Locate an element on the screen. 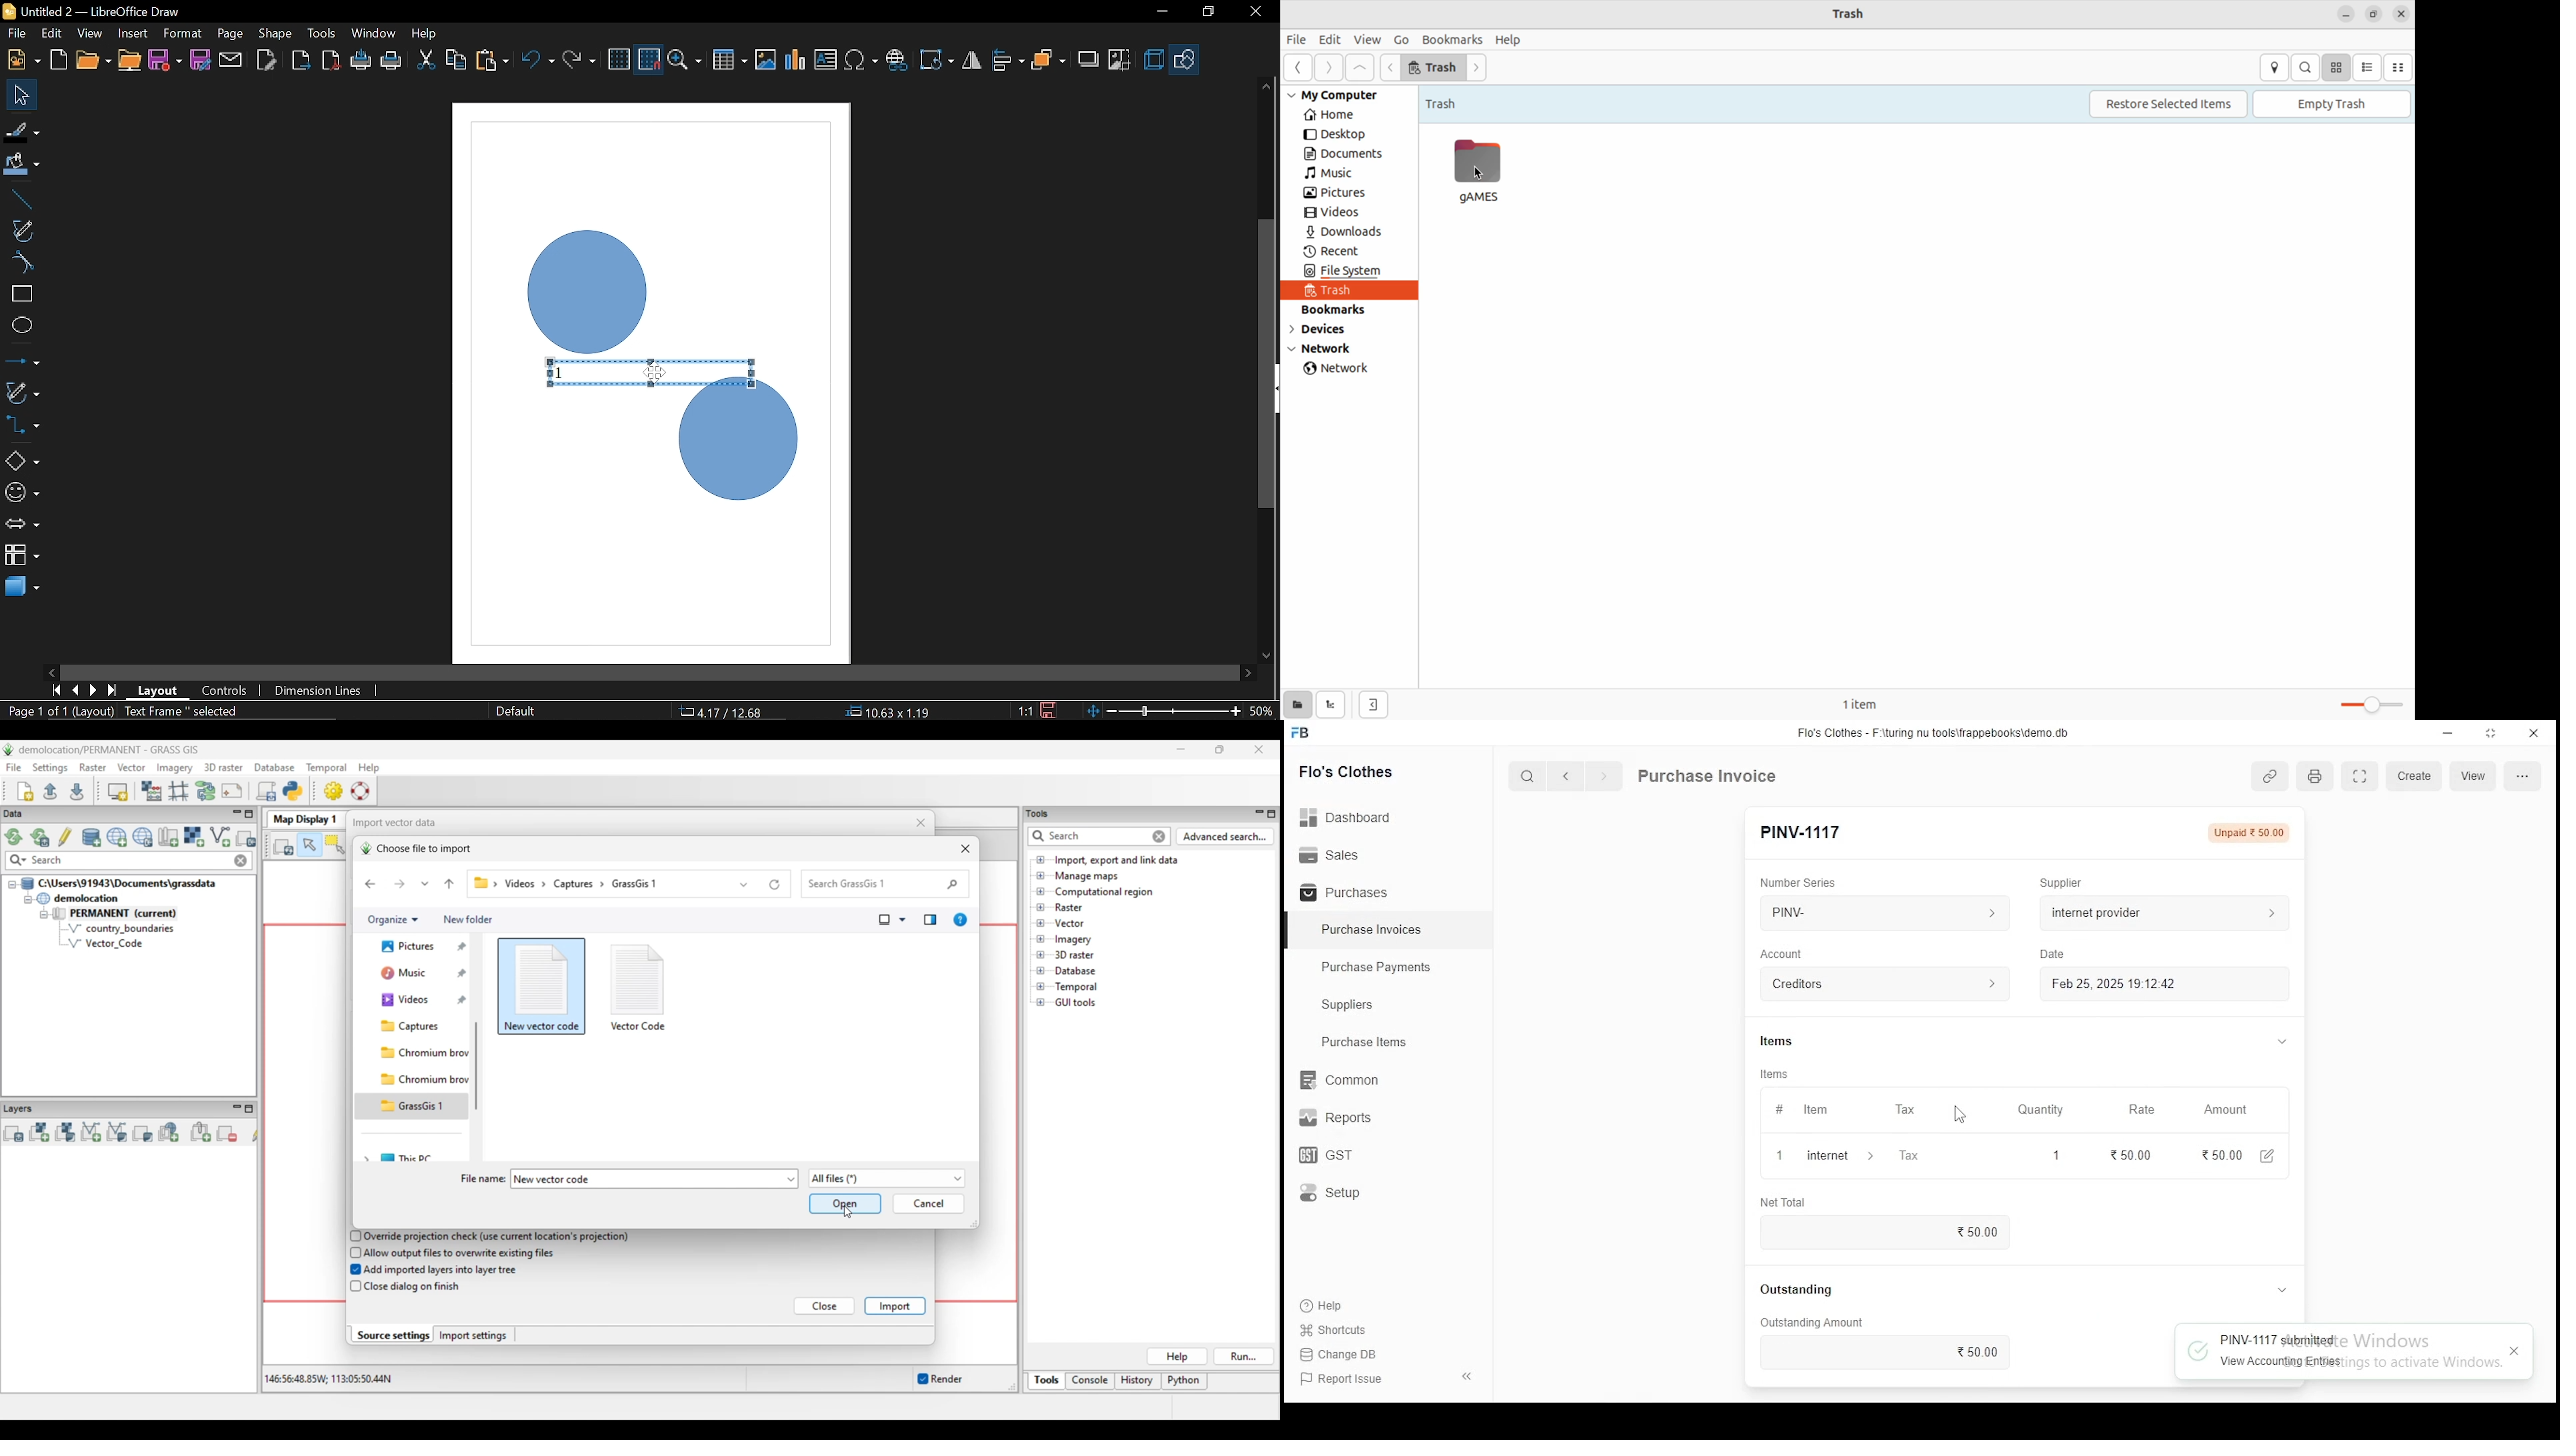 The width and height of the screenshot is (2576, 1456). search is located at coordinates (1530, 778).